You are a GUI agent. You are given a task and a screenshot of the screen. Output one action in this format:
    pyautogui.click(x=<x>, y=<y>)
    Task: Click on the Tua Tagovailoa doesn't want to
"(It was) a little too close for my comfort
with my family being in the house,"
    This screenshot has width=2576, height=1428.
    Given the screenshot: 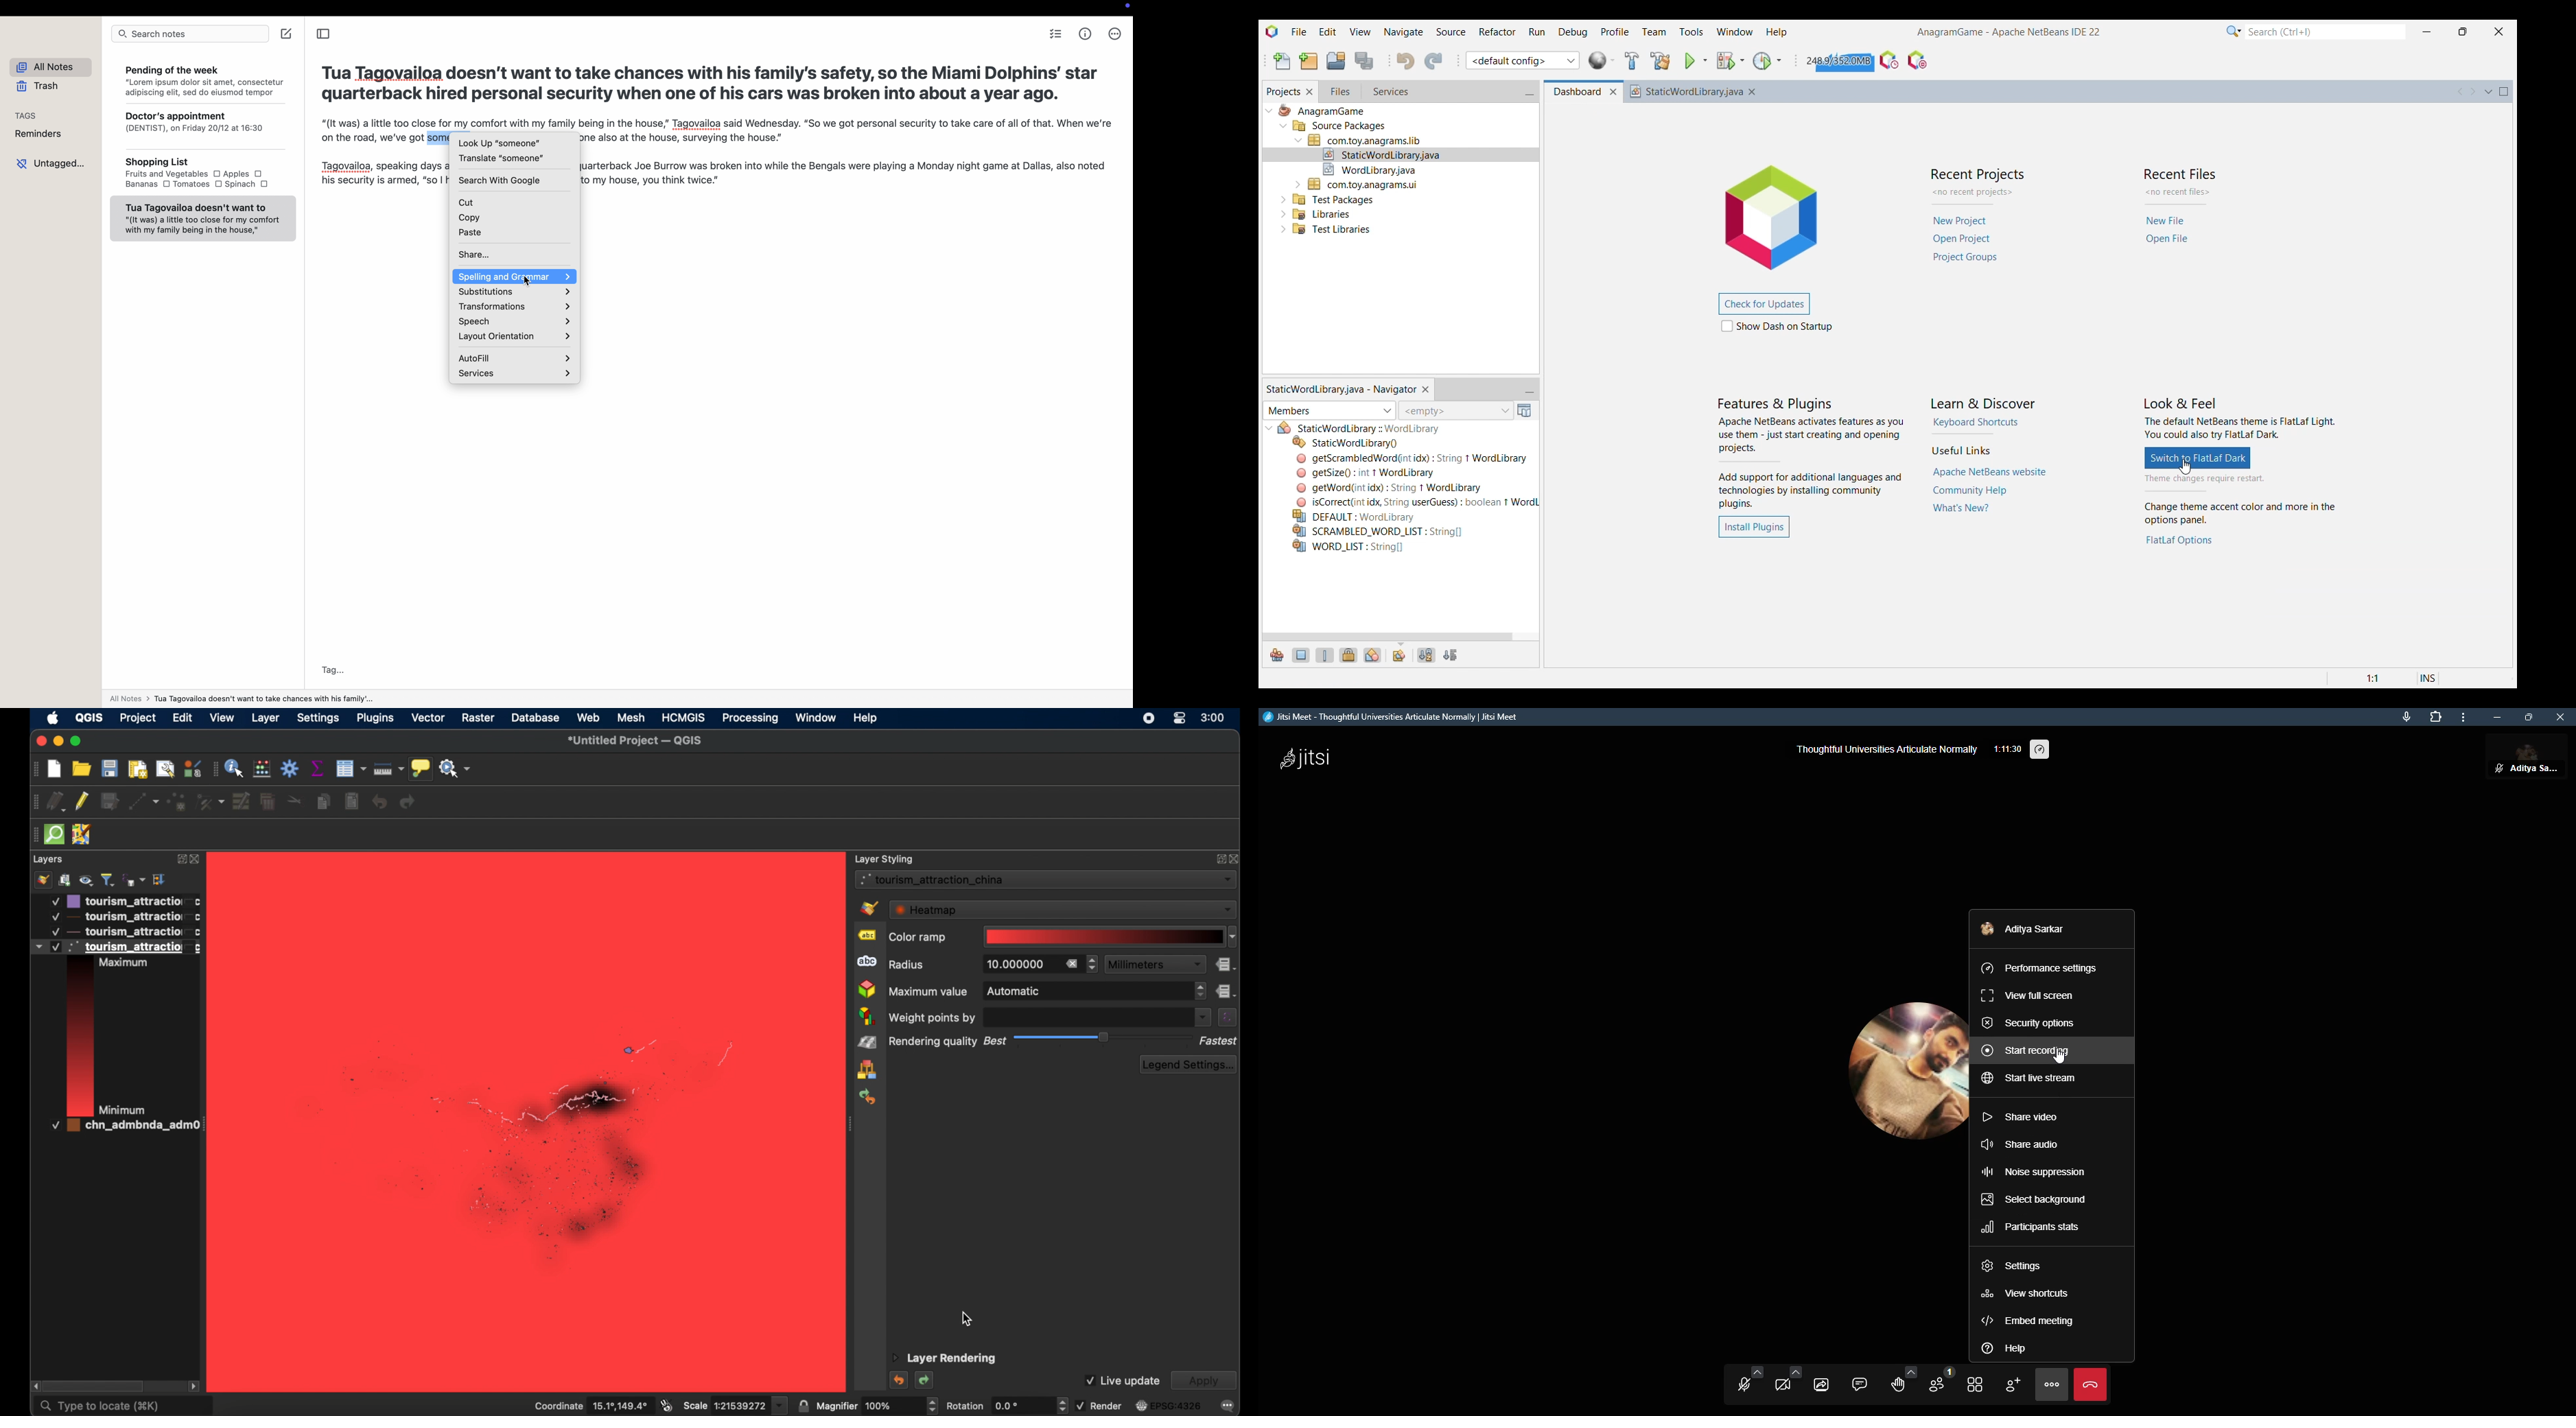 What is the action you would take?
    pyautogui.click(x=202, y=218)
    